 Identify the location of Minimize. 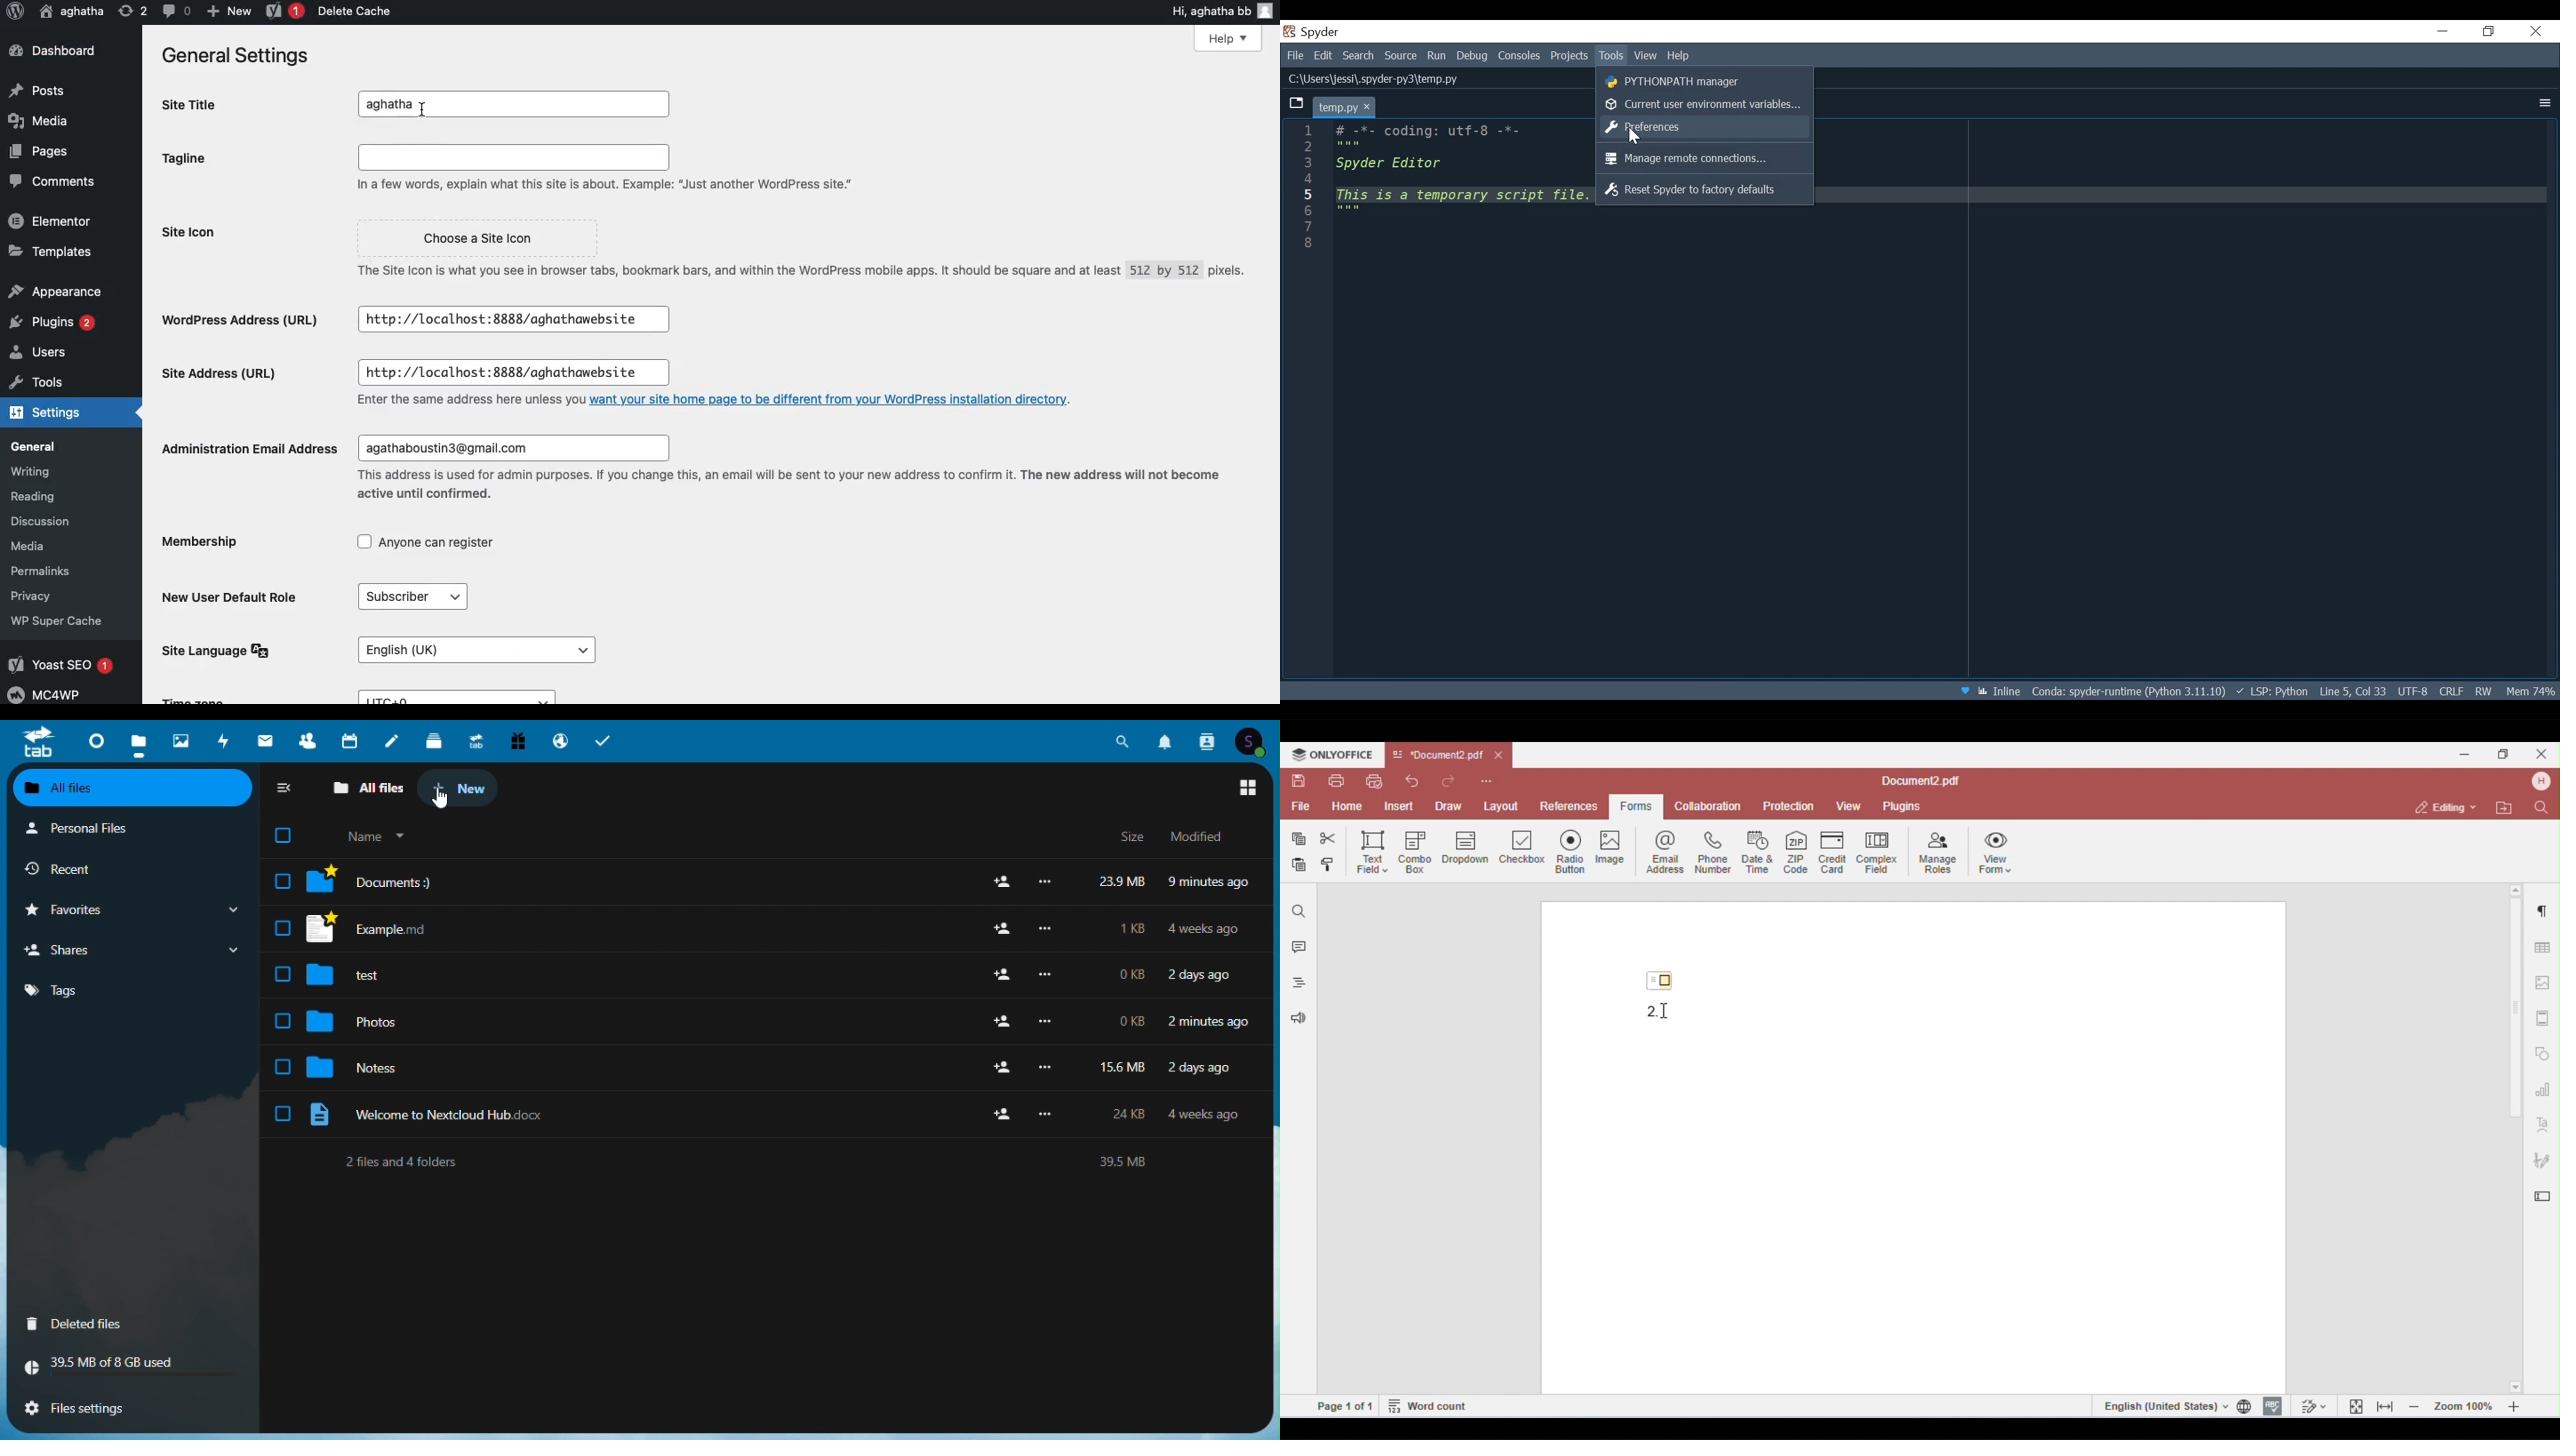
(2441, 31).